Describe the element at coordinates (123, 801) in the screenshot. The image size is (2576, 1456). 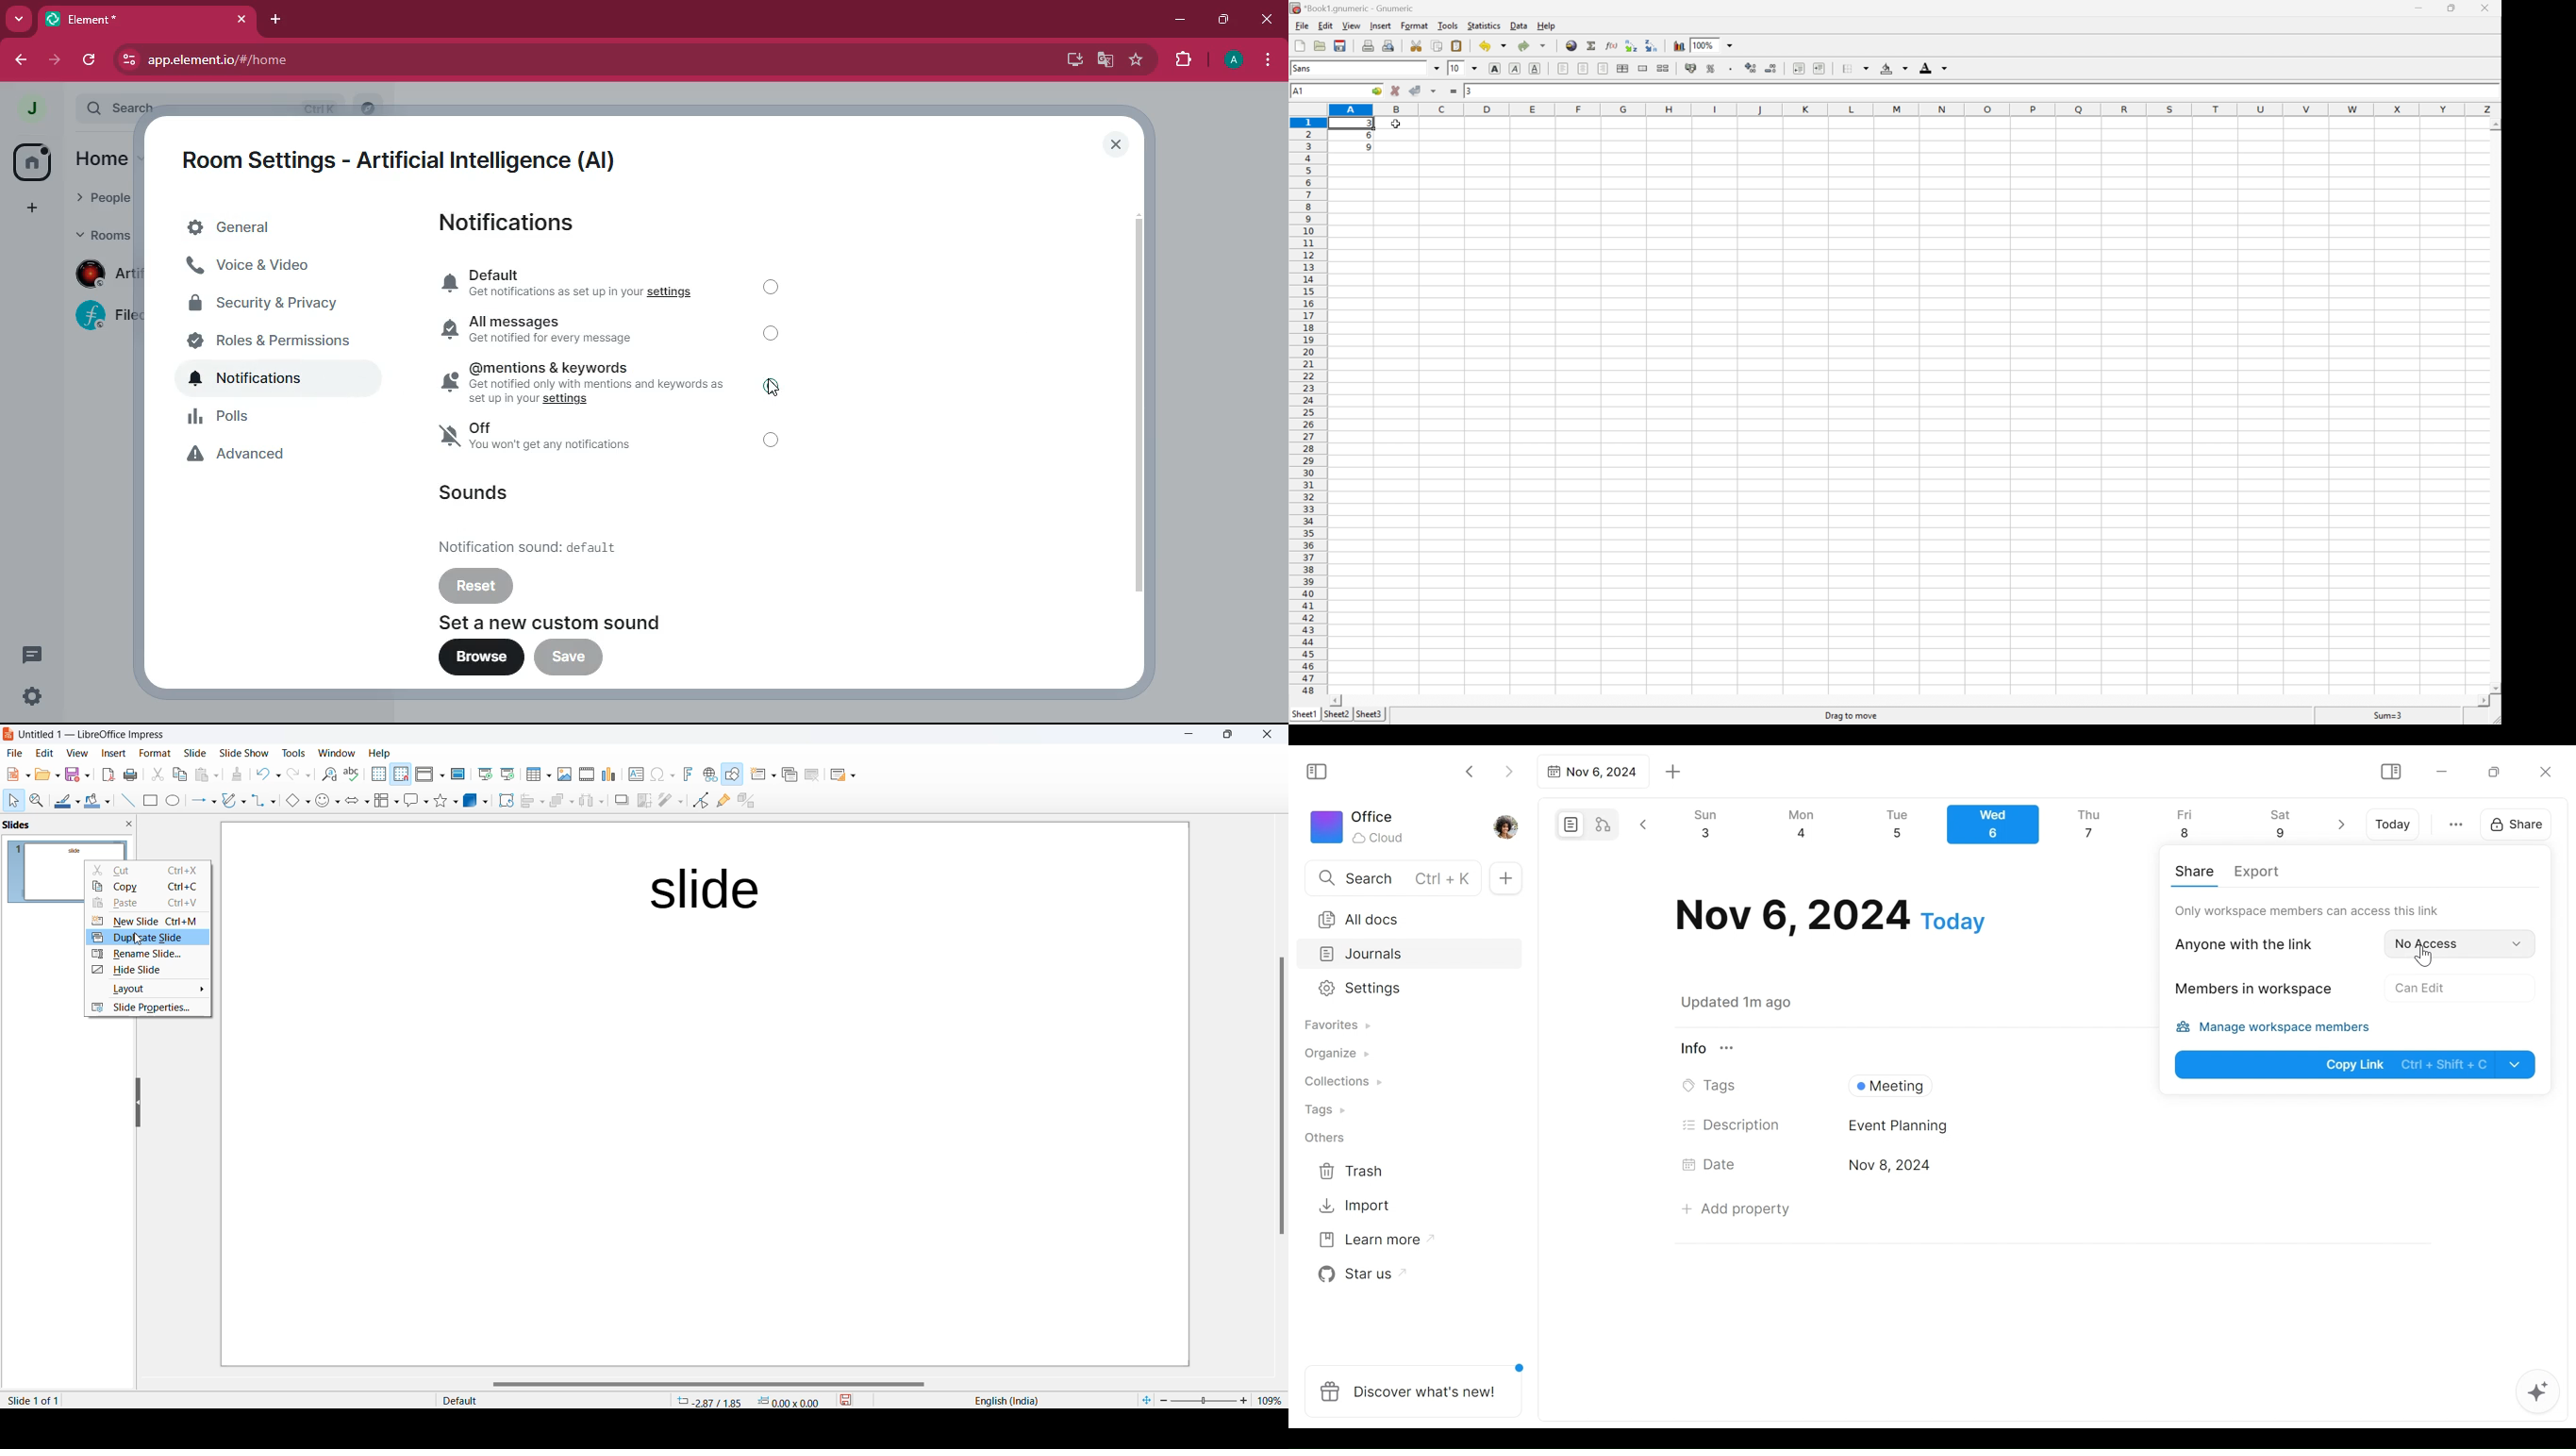
I see `Line` at that location.